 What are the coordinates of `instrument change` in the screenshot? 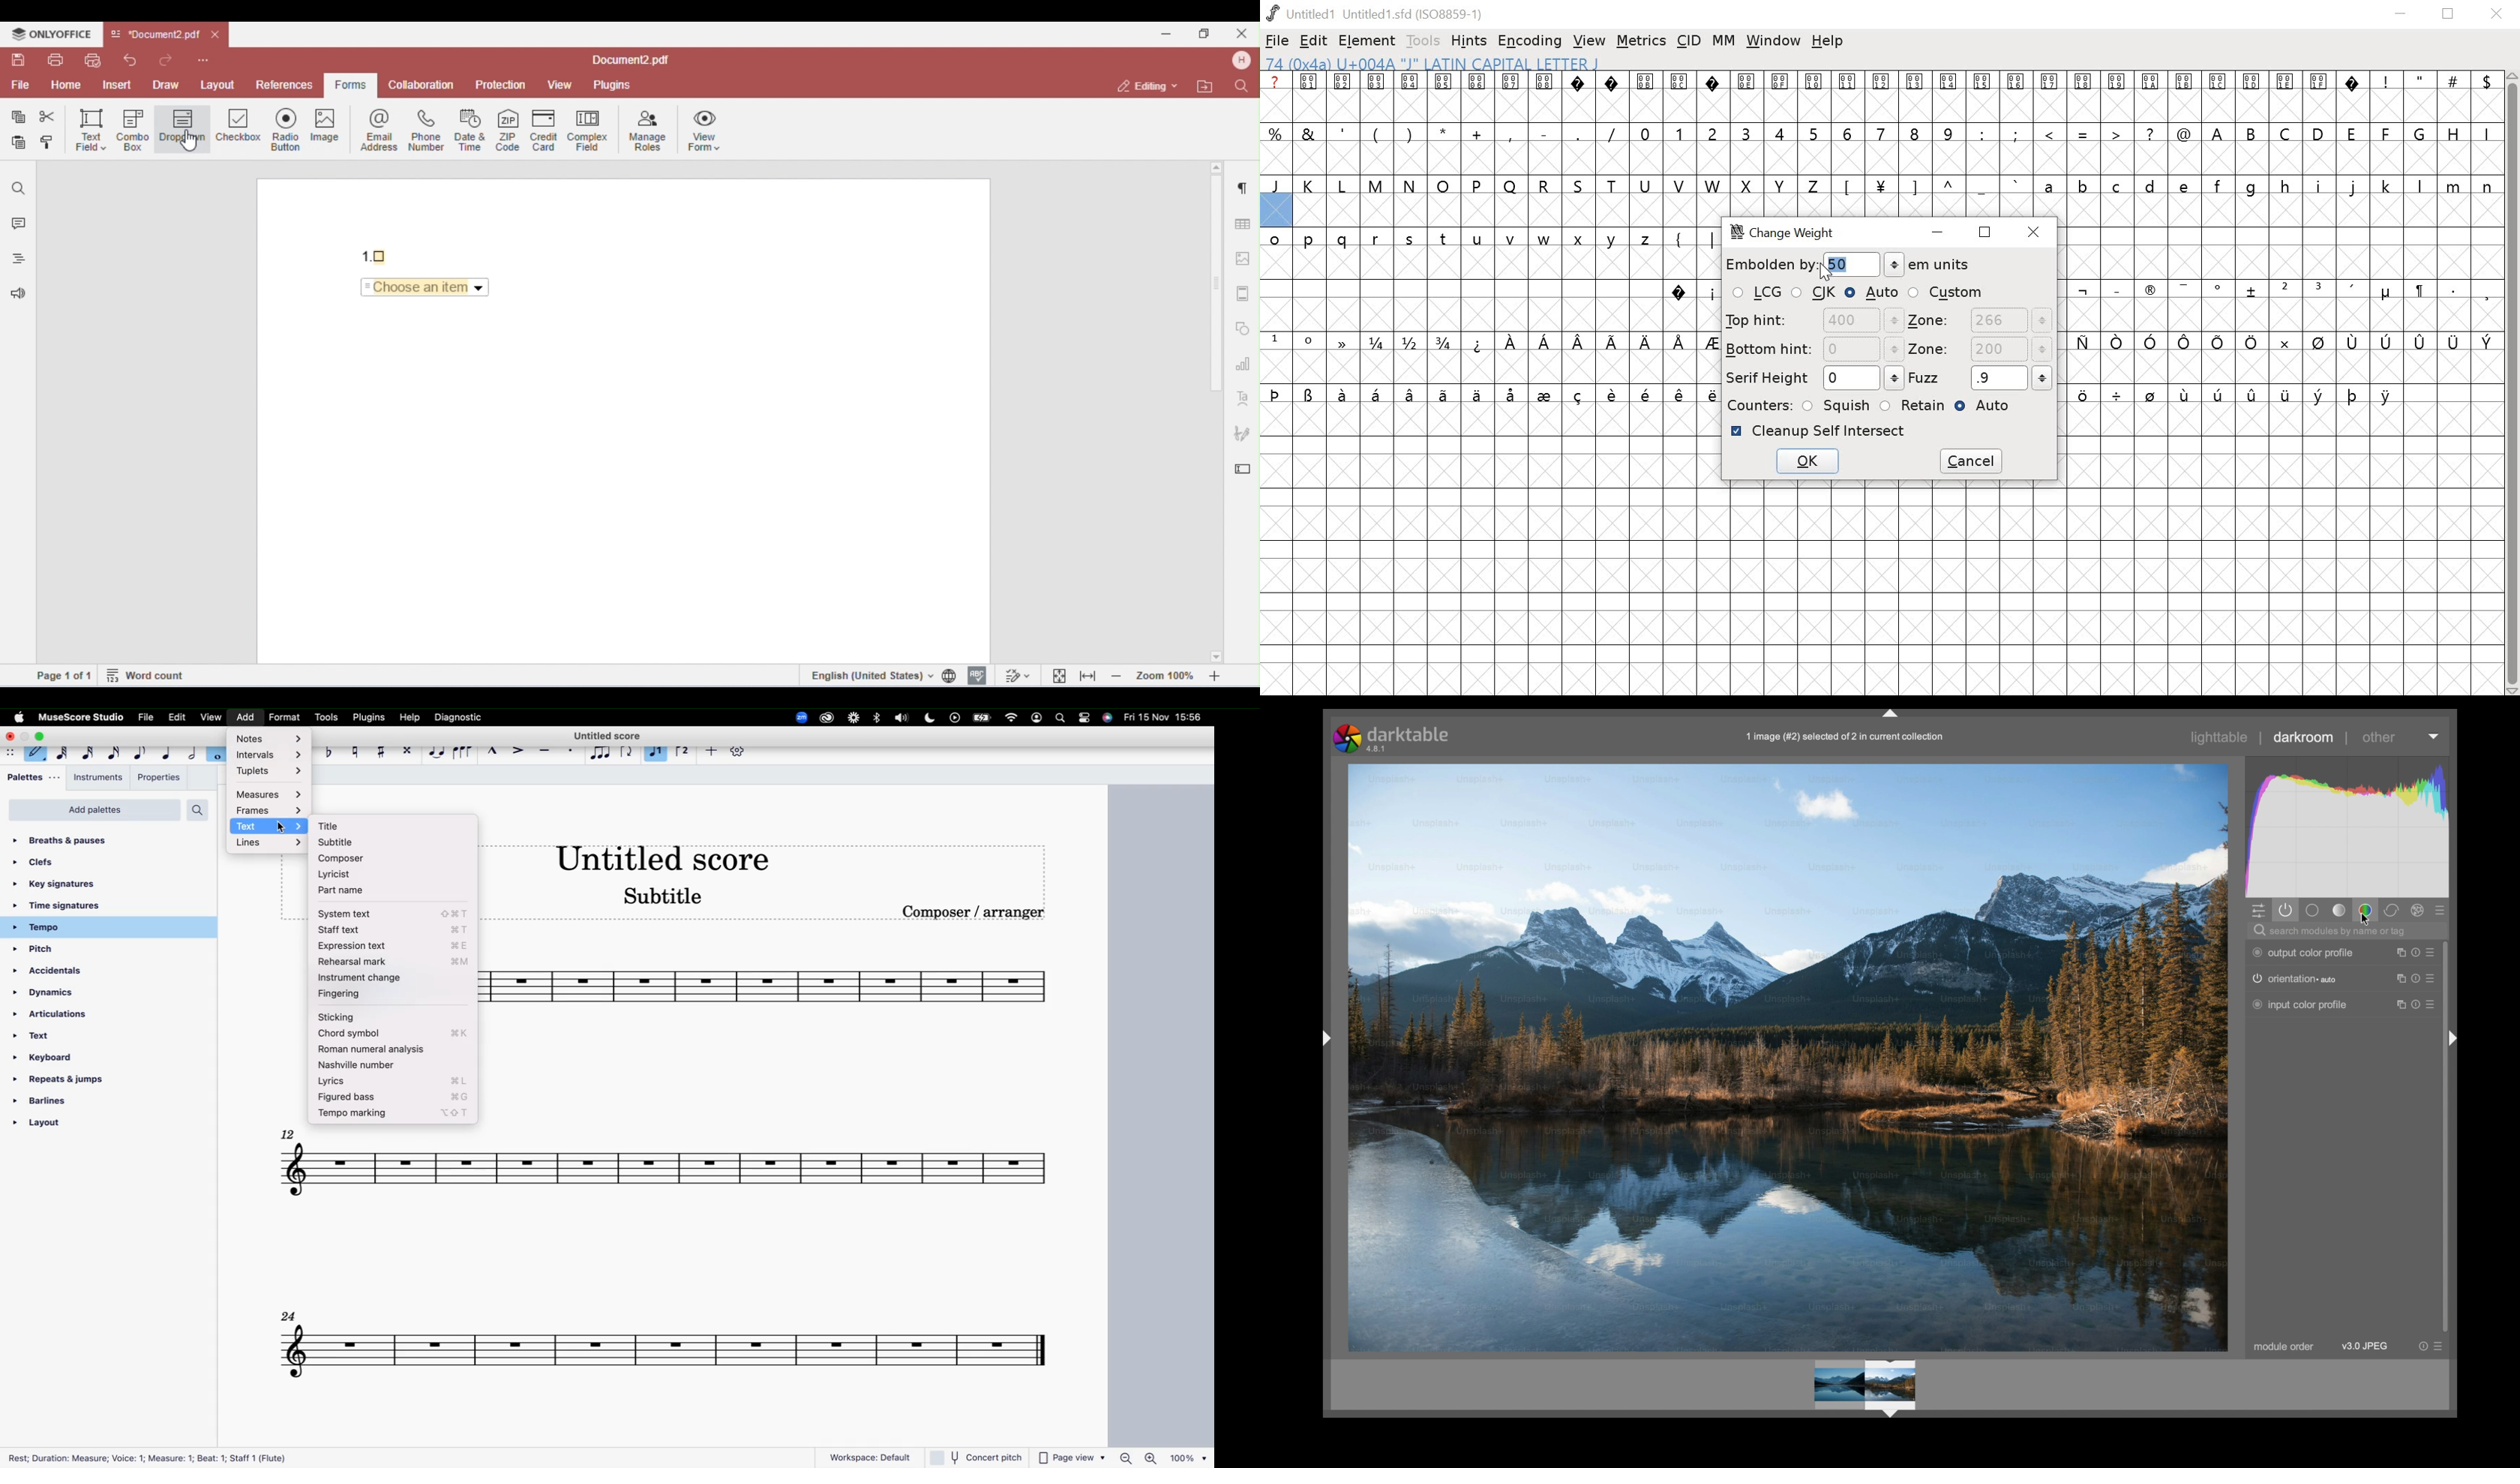 It's located at (394, 979).